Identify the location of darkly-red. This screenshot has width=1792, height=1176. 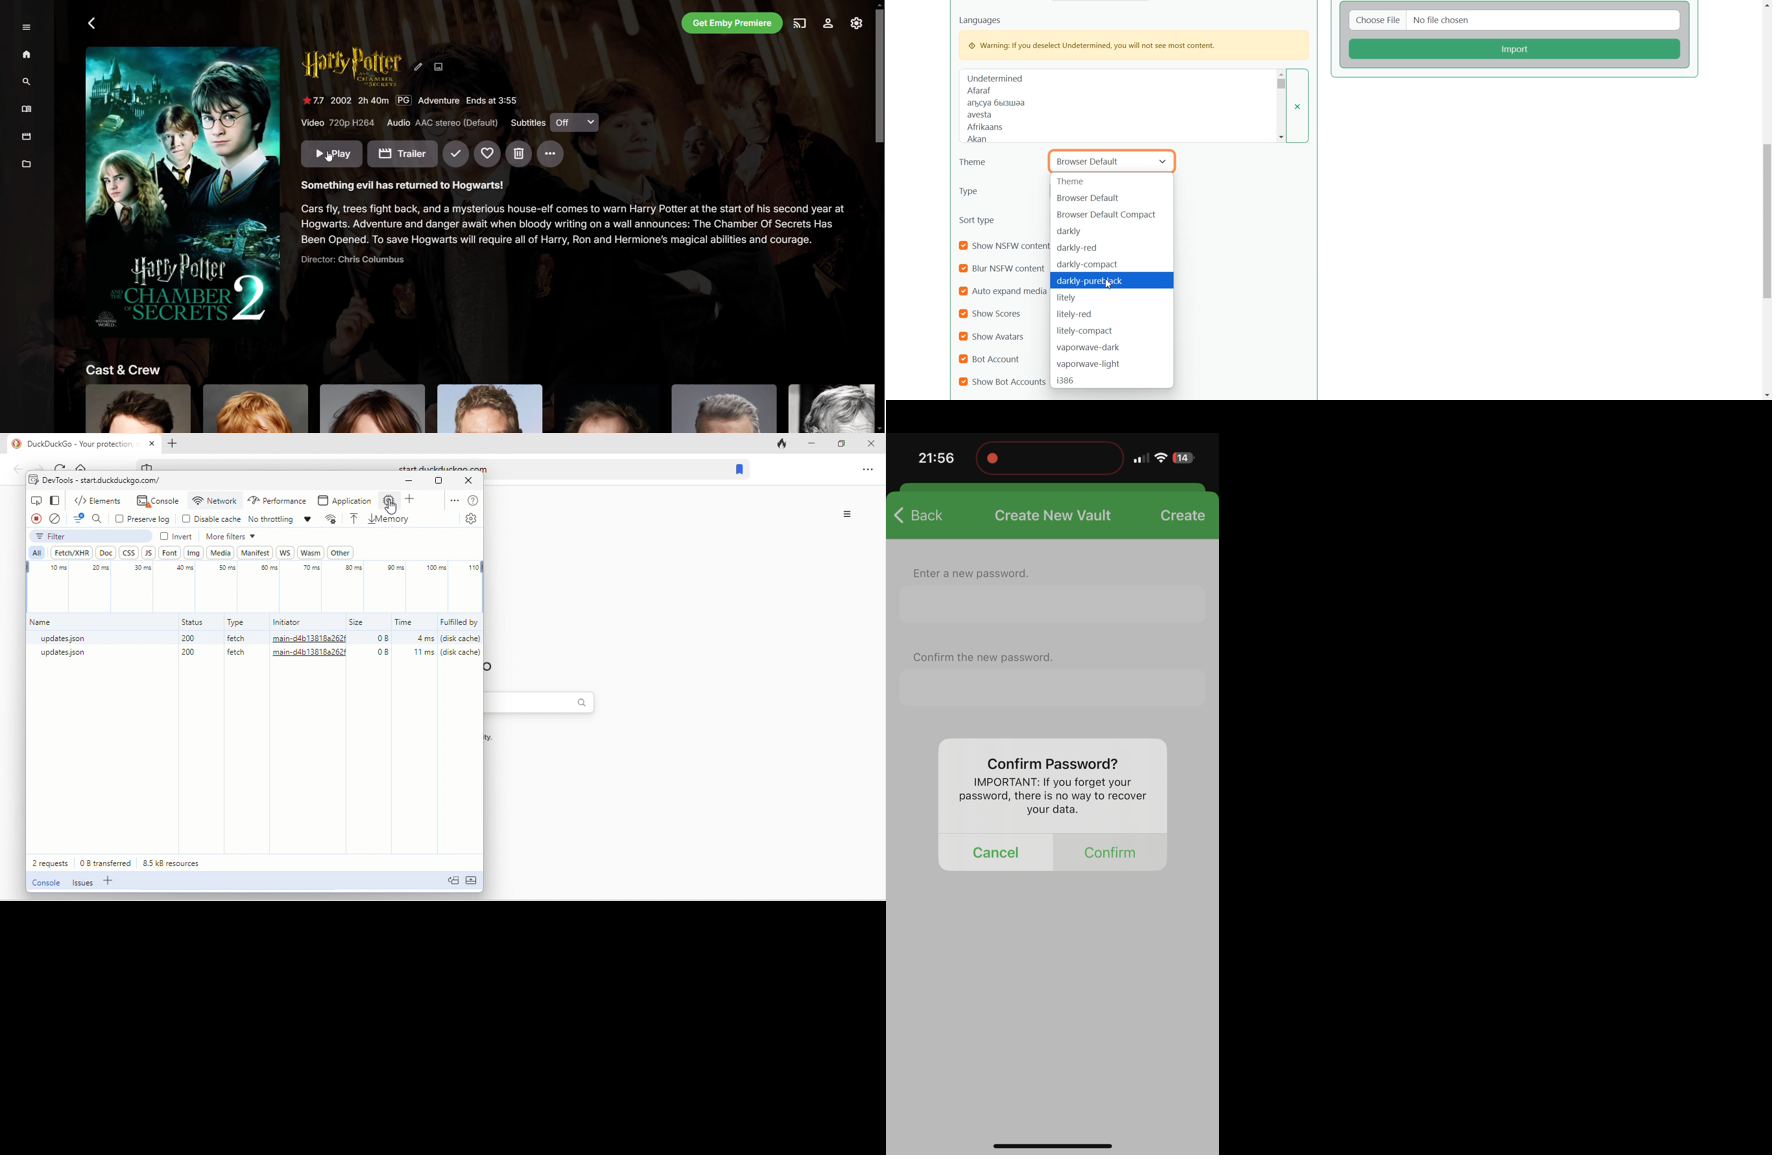
(1113, 248).